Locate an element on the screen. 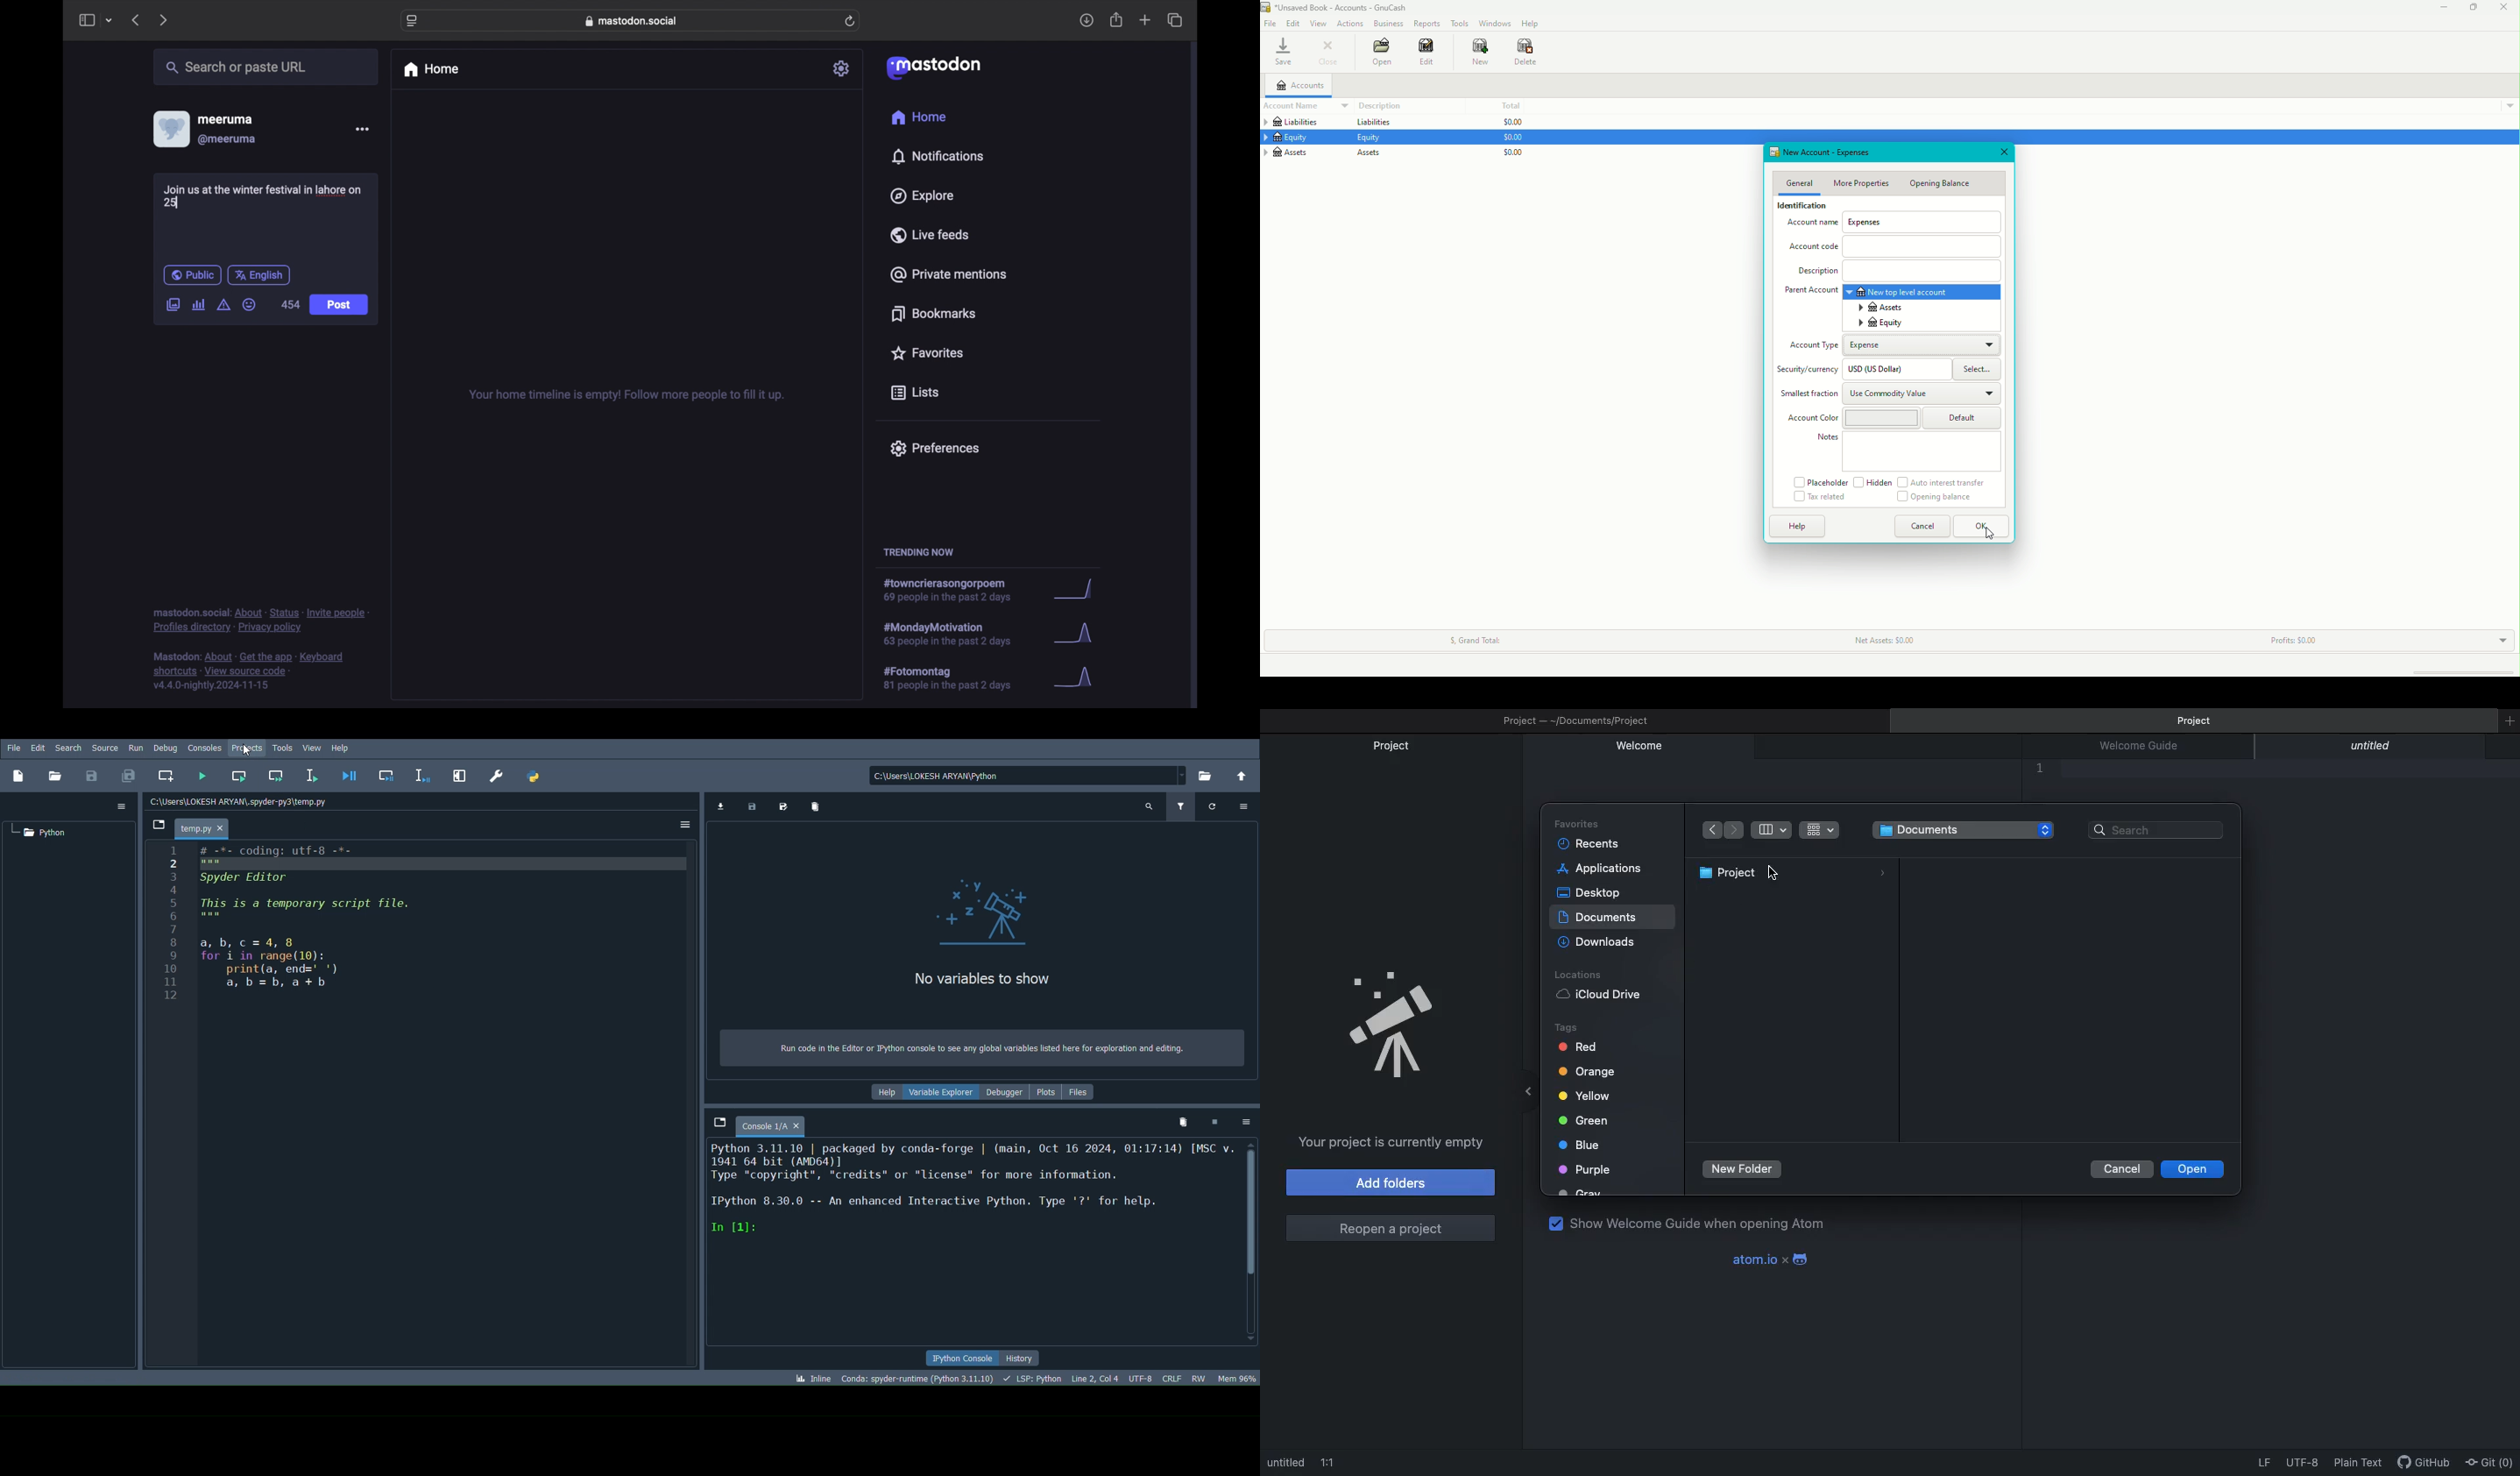  Version is located at coordinates (915, 1379).